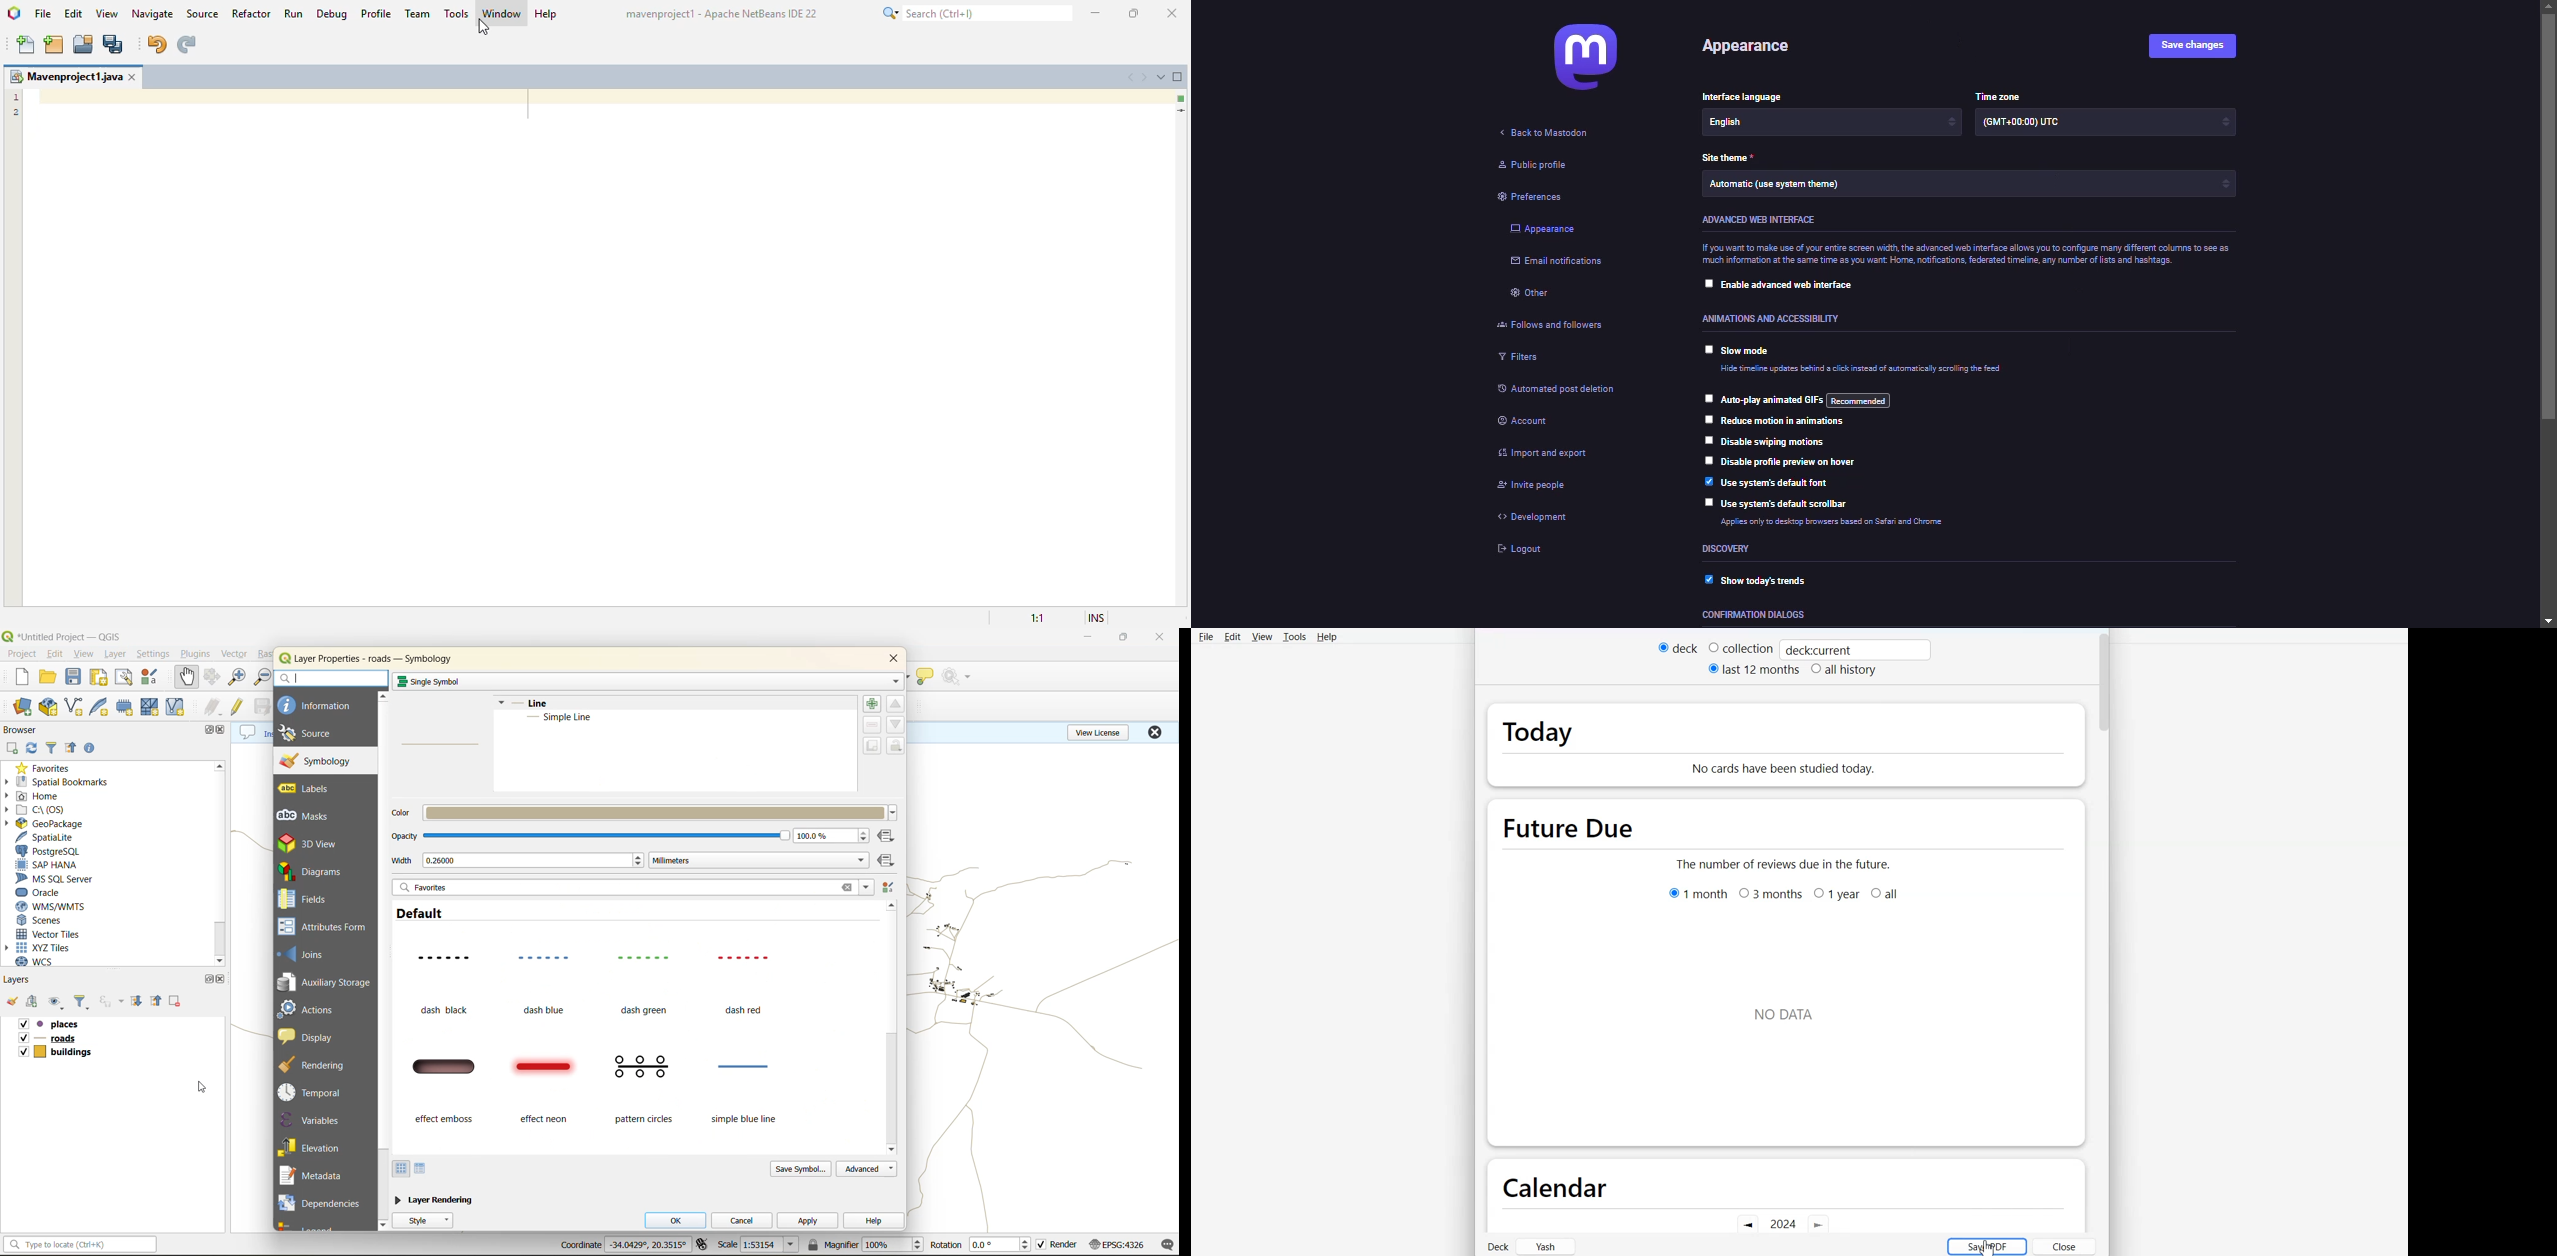 Image resolution: width=2576 pixels, height=1260 pixels. I want to click on advanced, so click(868, 1169).